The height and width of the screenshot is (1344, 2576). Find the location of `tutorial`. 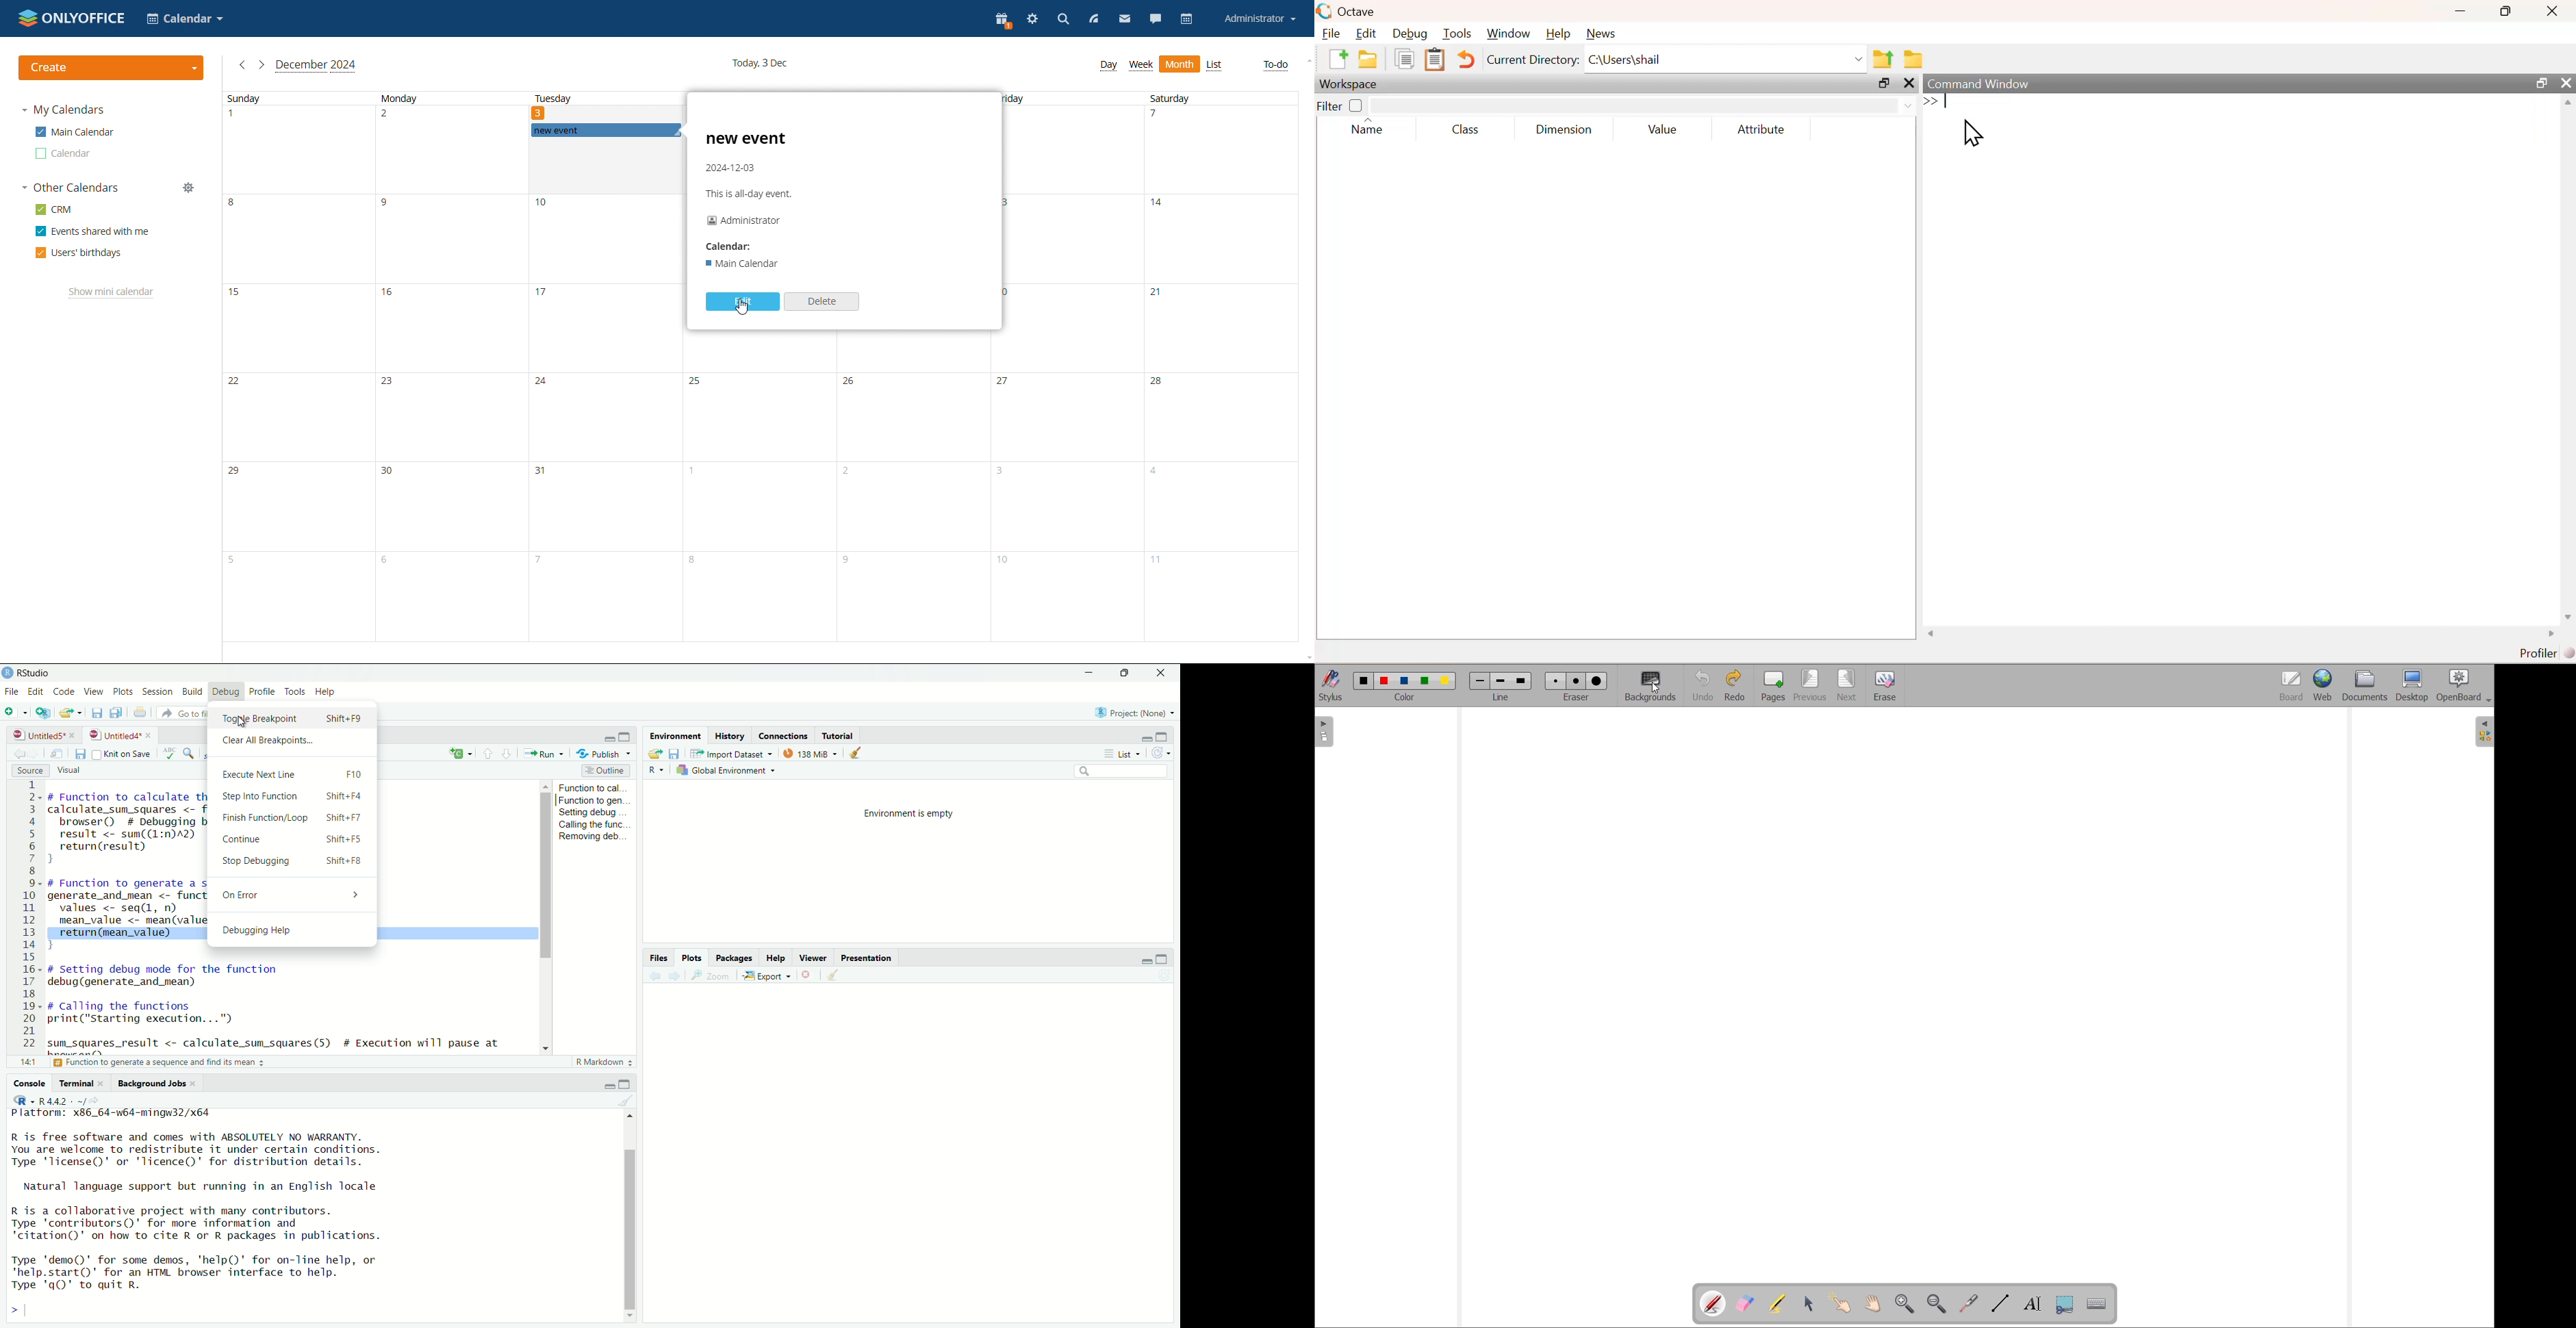

tutorial is located at coordinates (840, 734).